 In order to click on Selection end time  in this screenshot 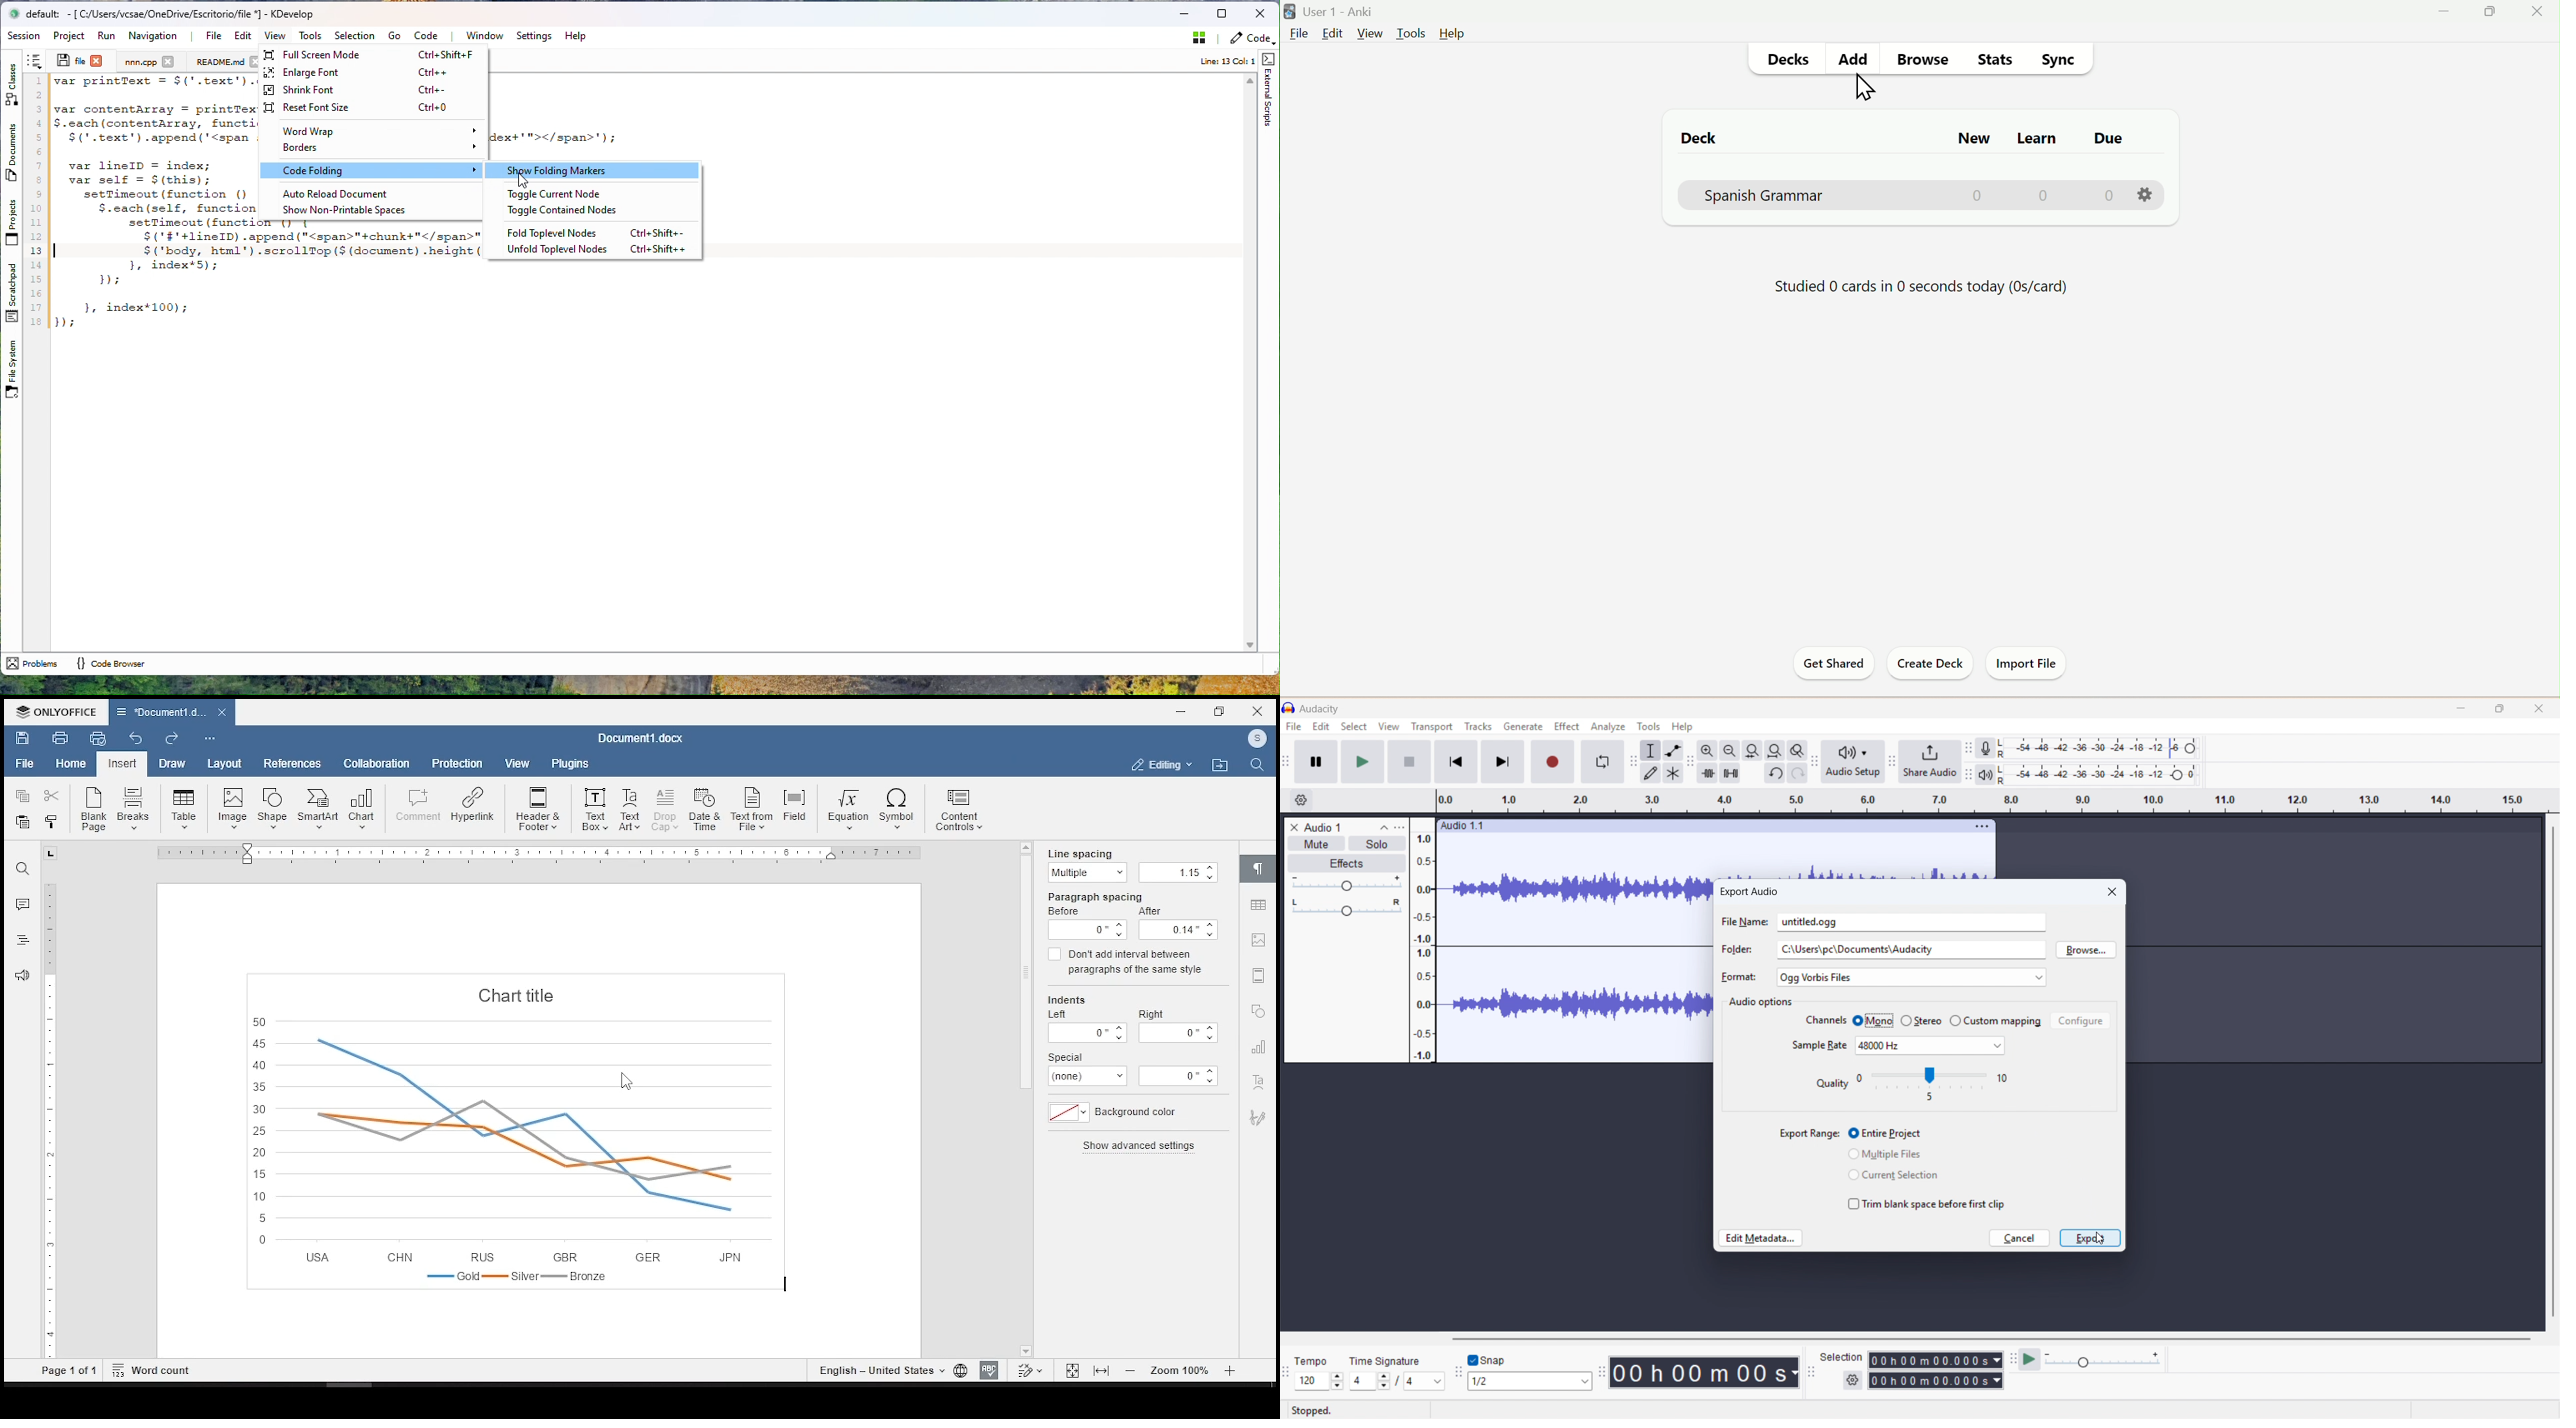, I will do `click(1935, 1380)`.